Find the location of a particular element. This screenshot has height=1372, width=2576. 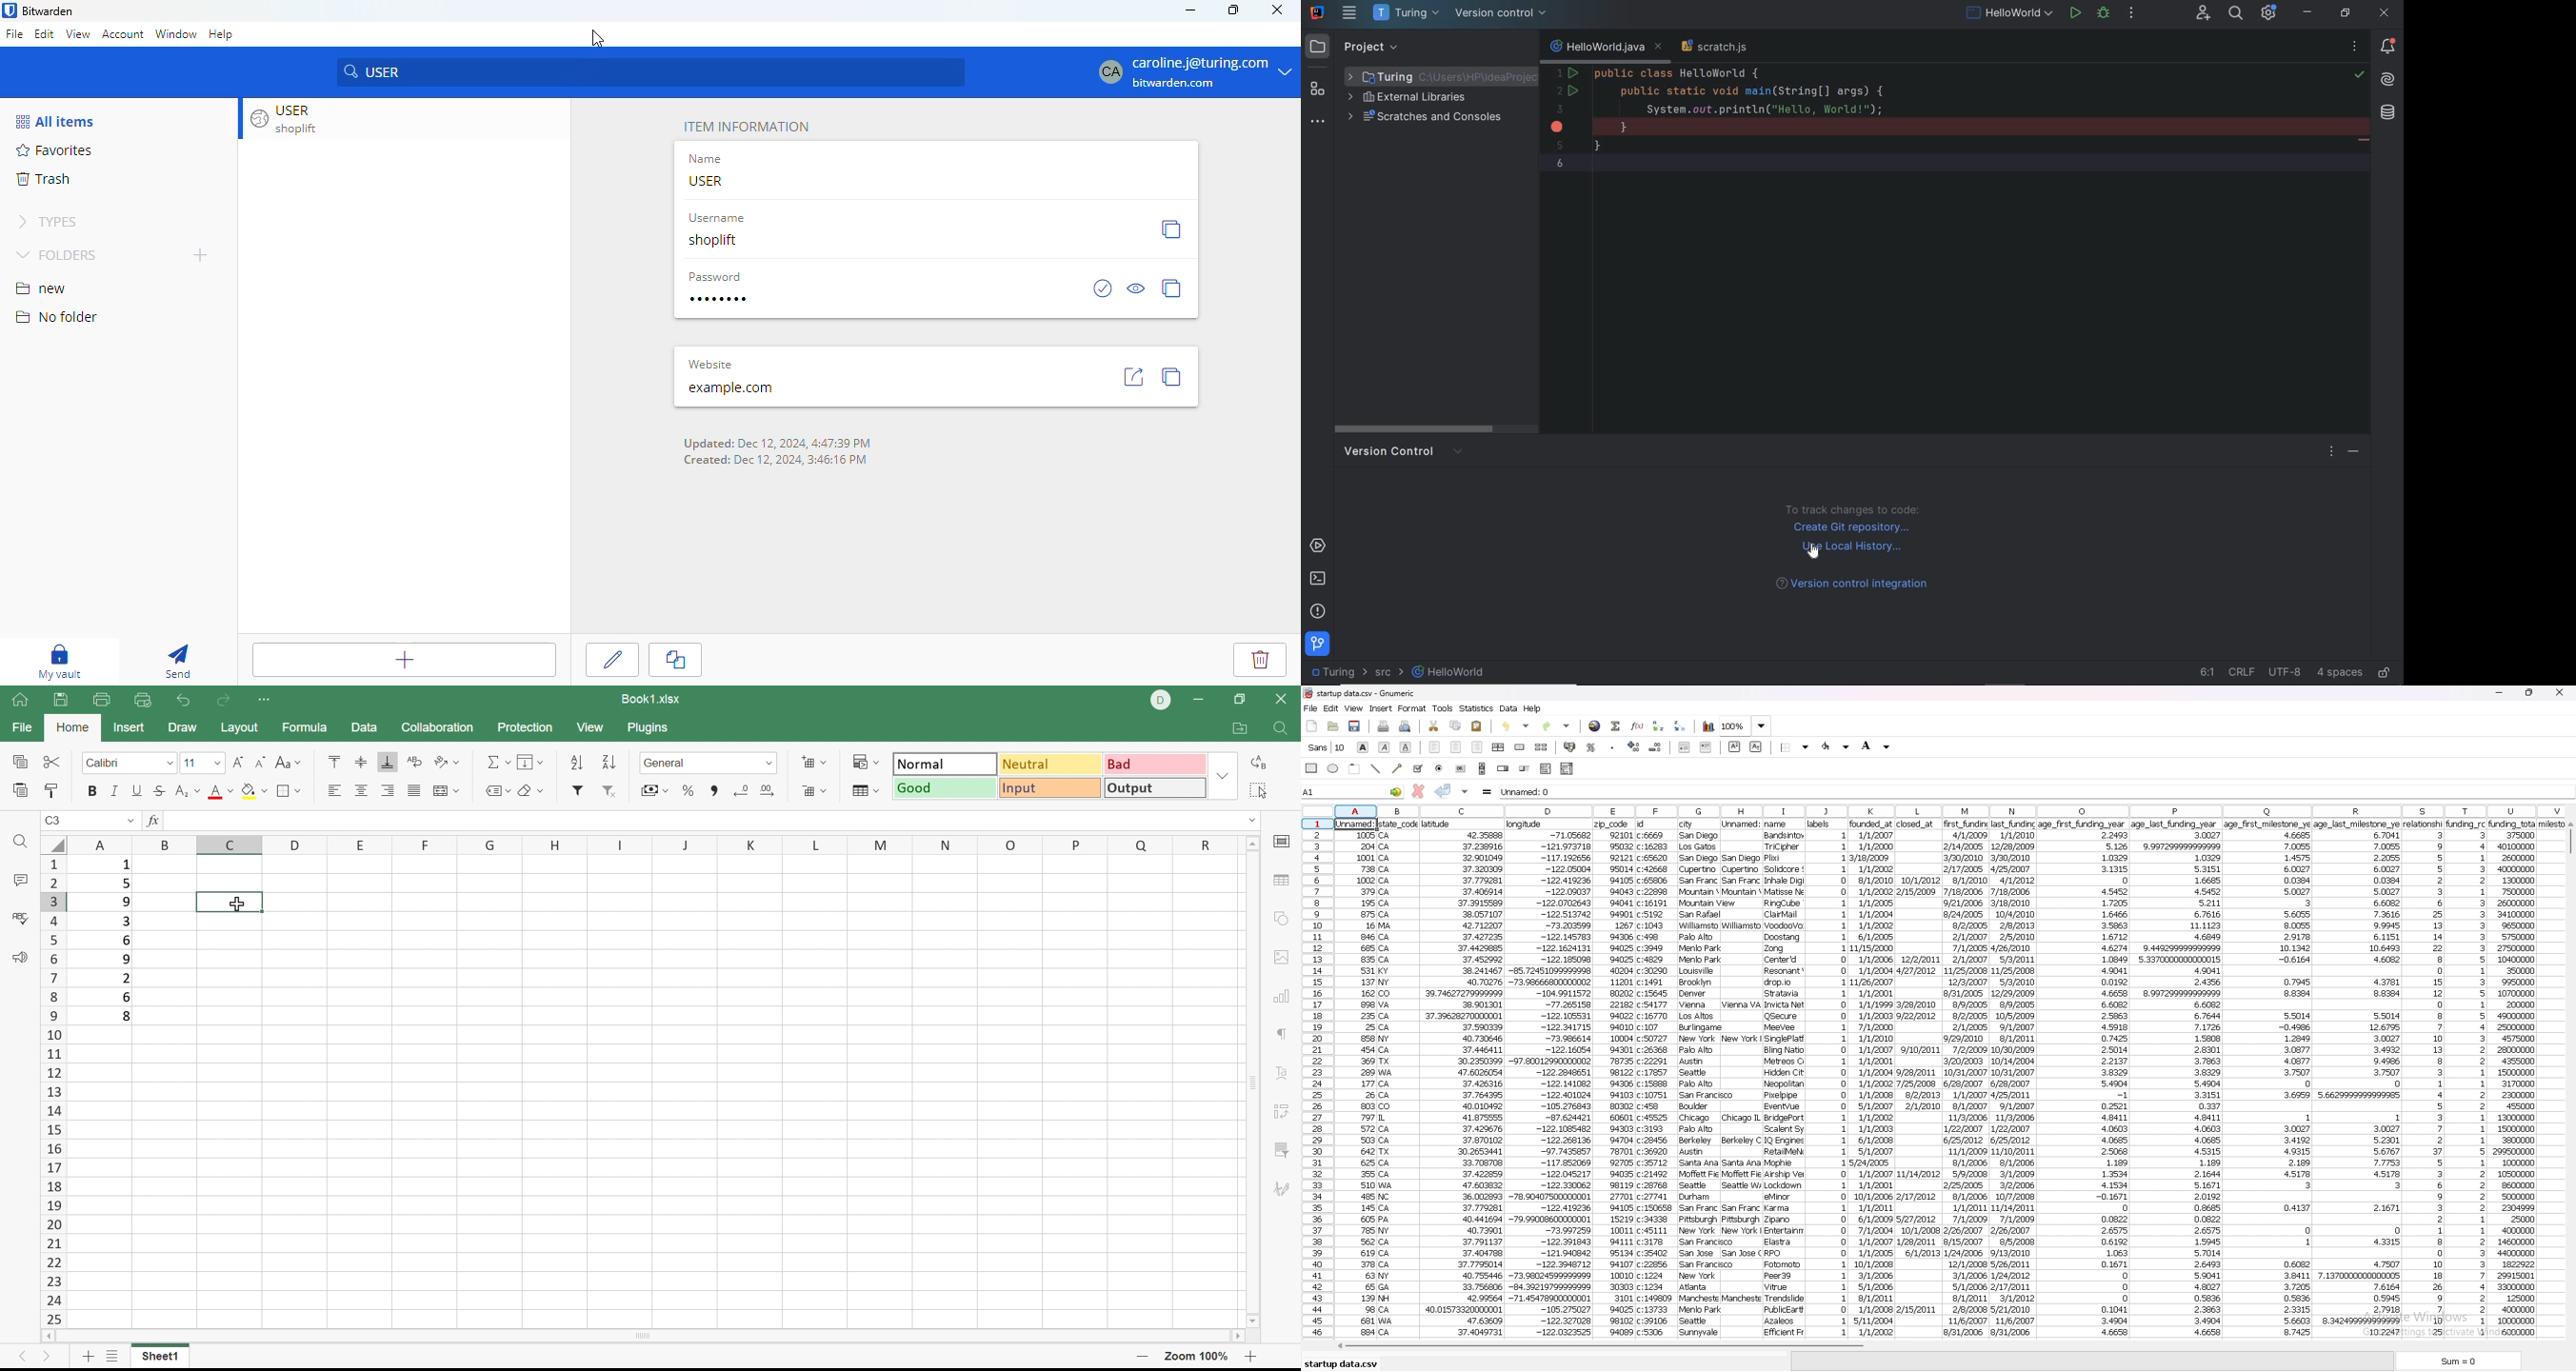

Redo is located at coordinates (225, 702).